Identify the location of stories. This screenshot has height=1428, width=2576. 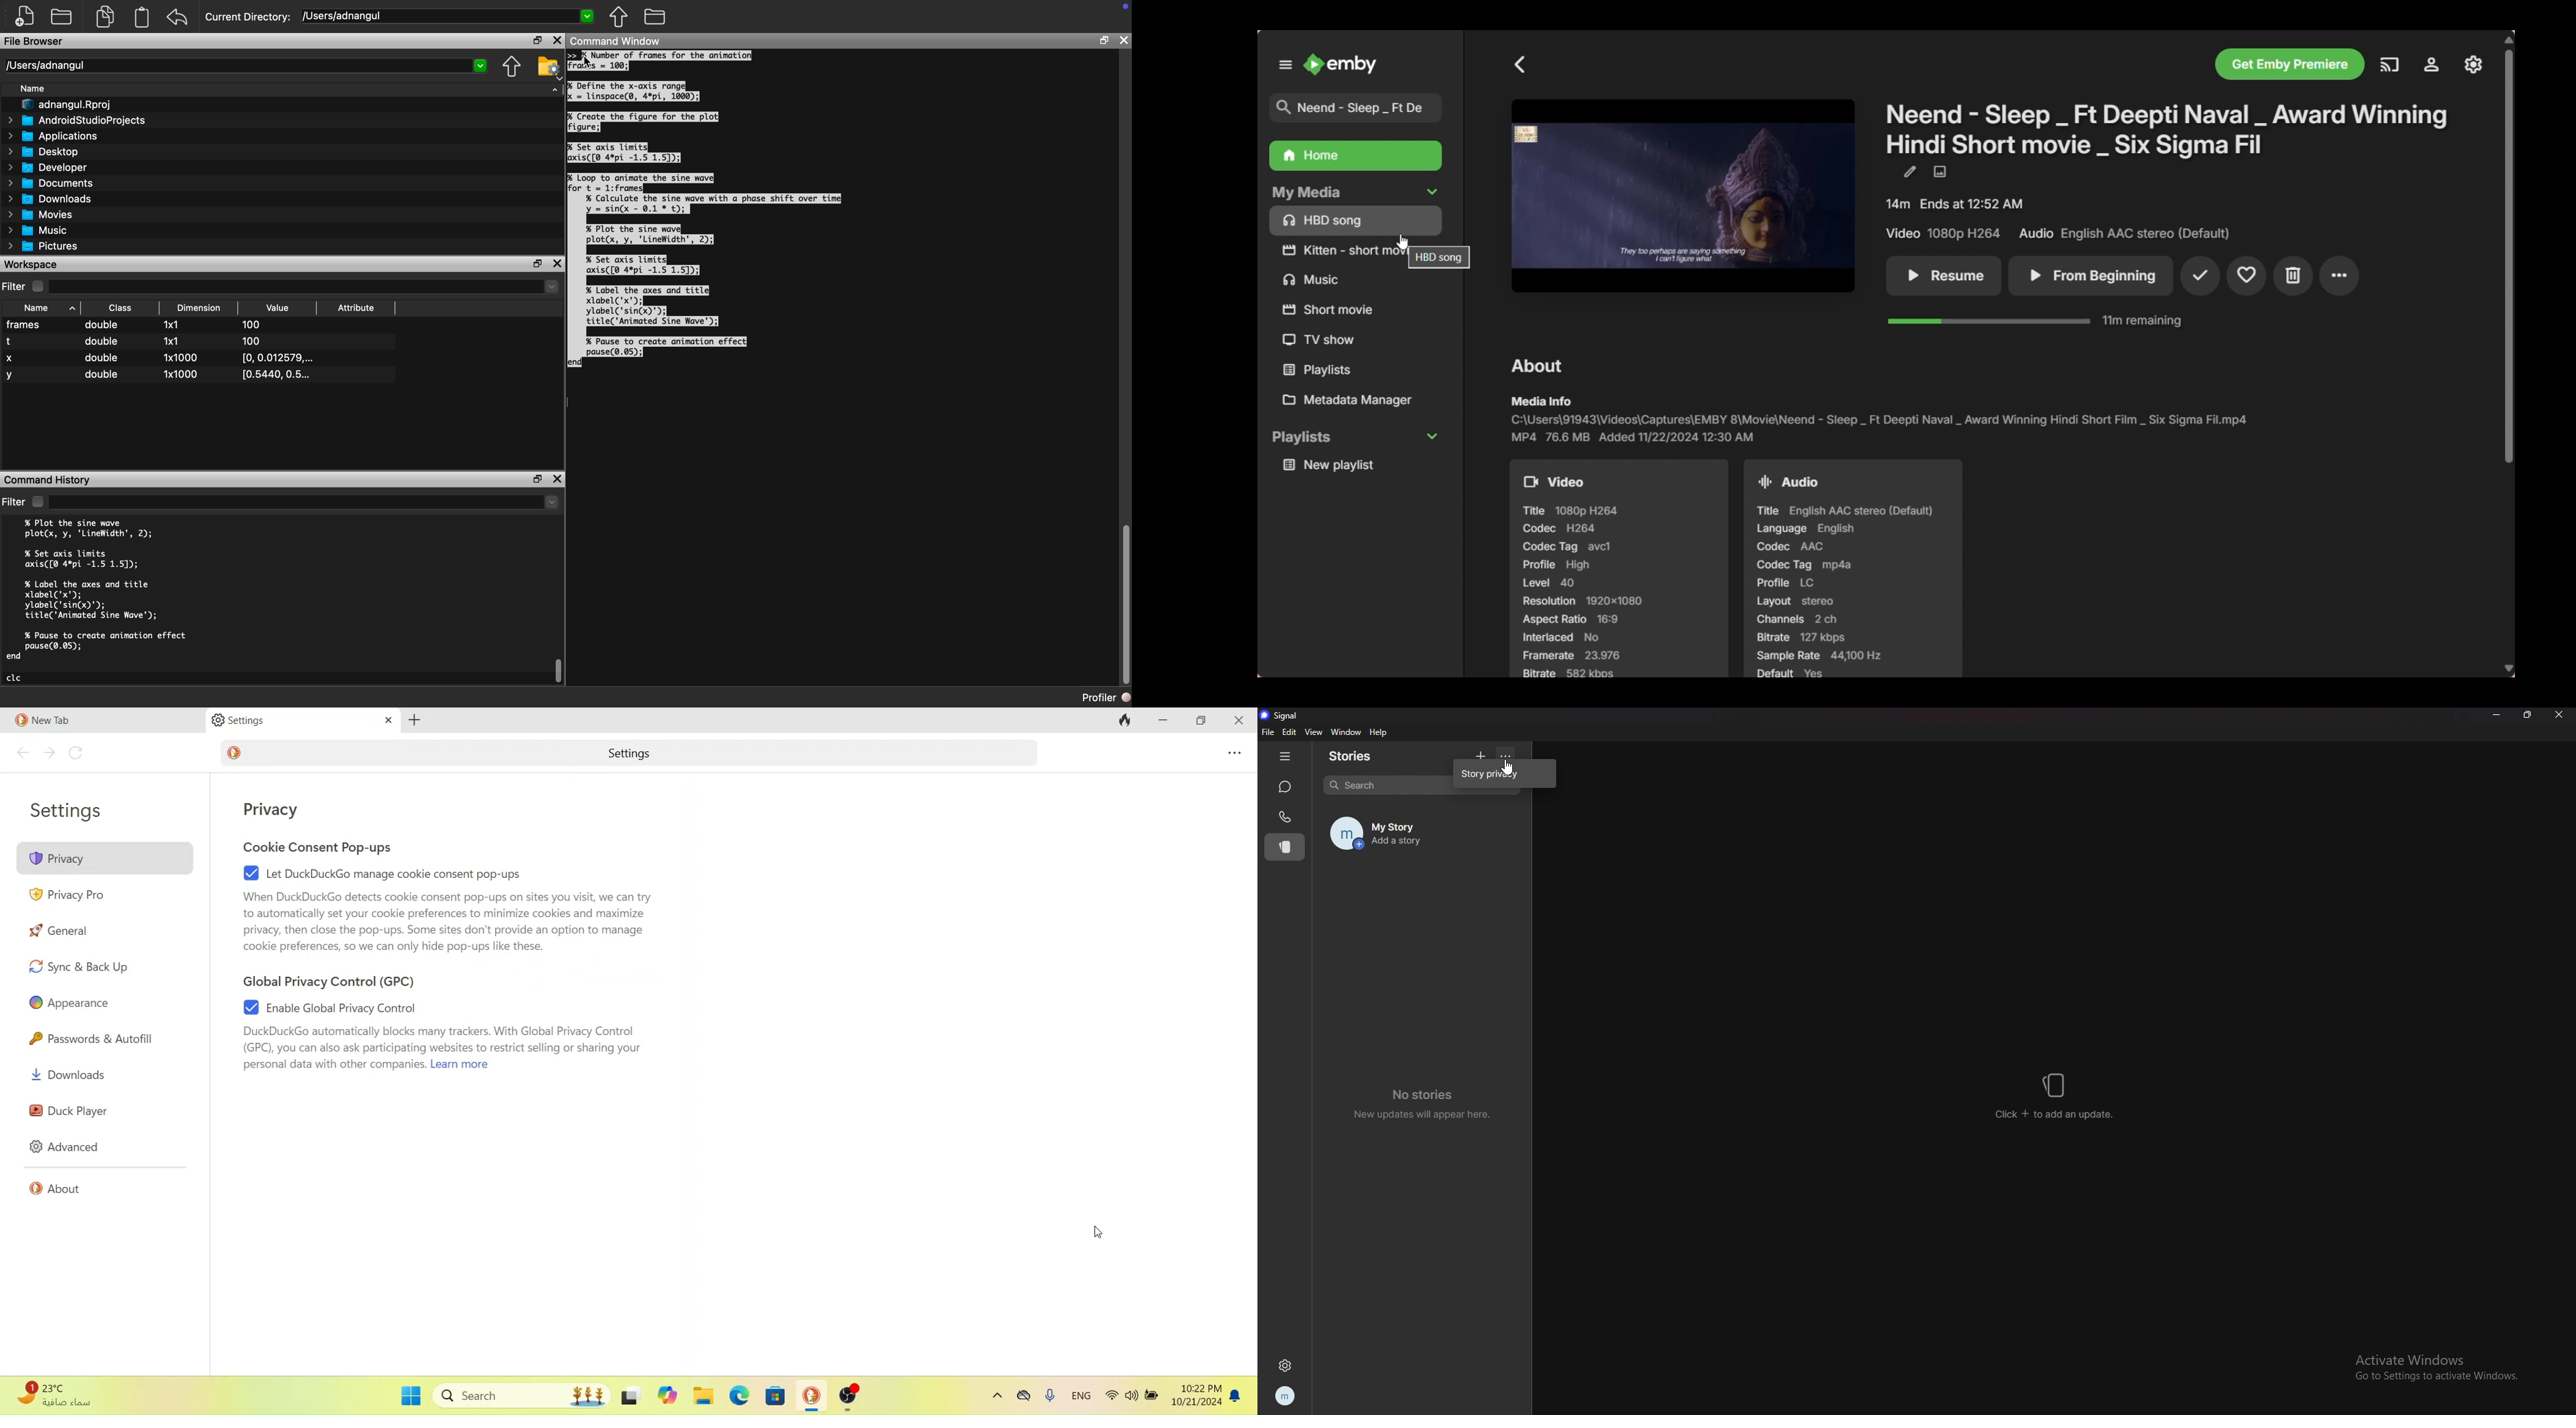
(1285, 848).